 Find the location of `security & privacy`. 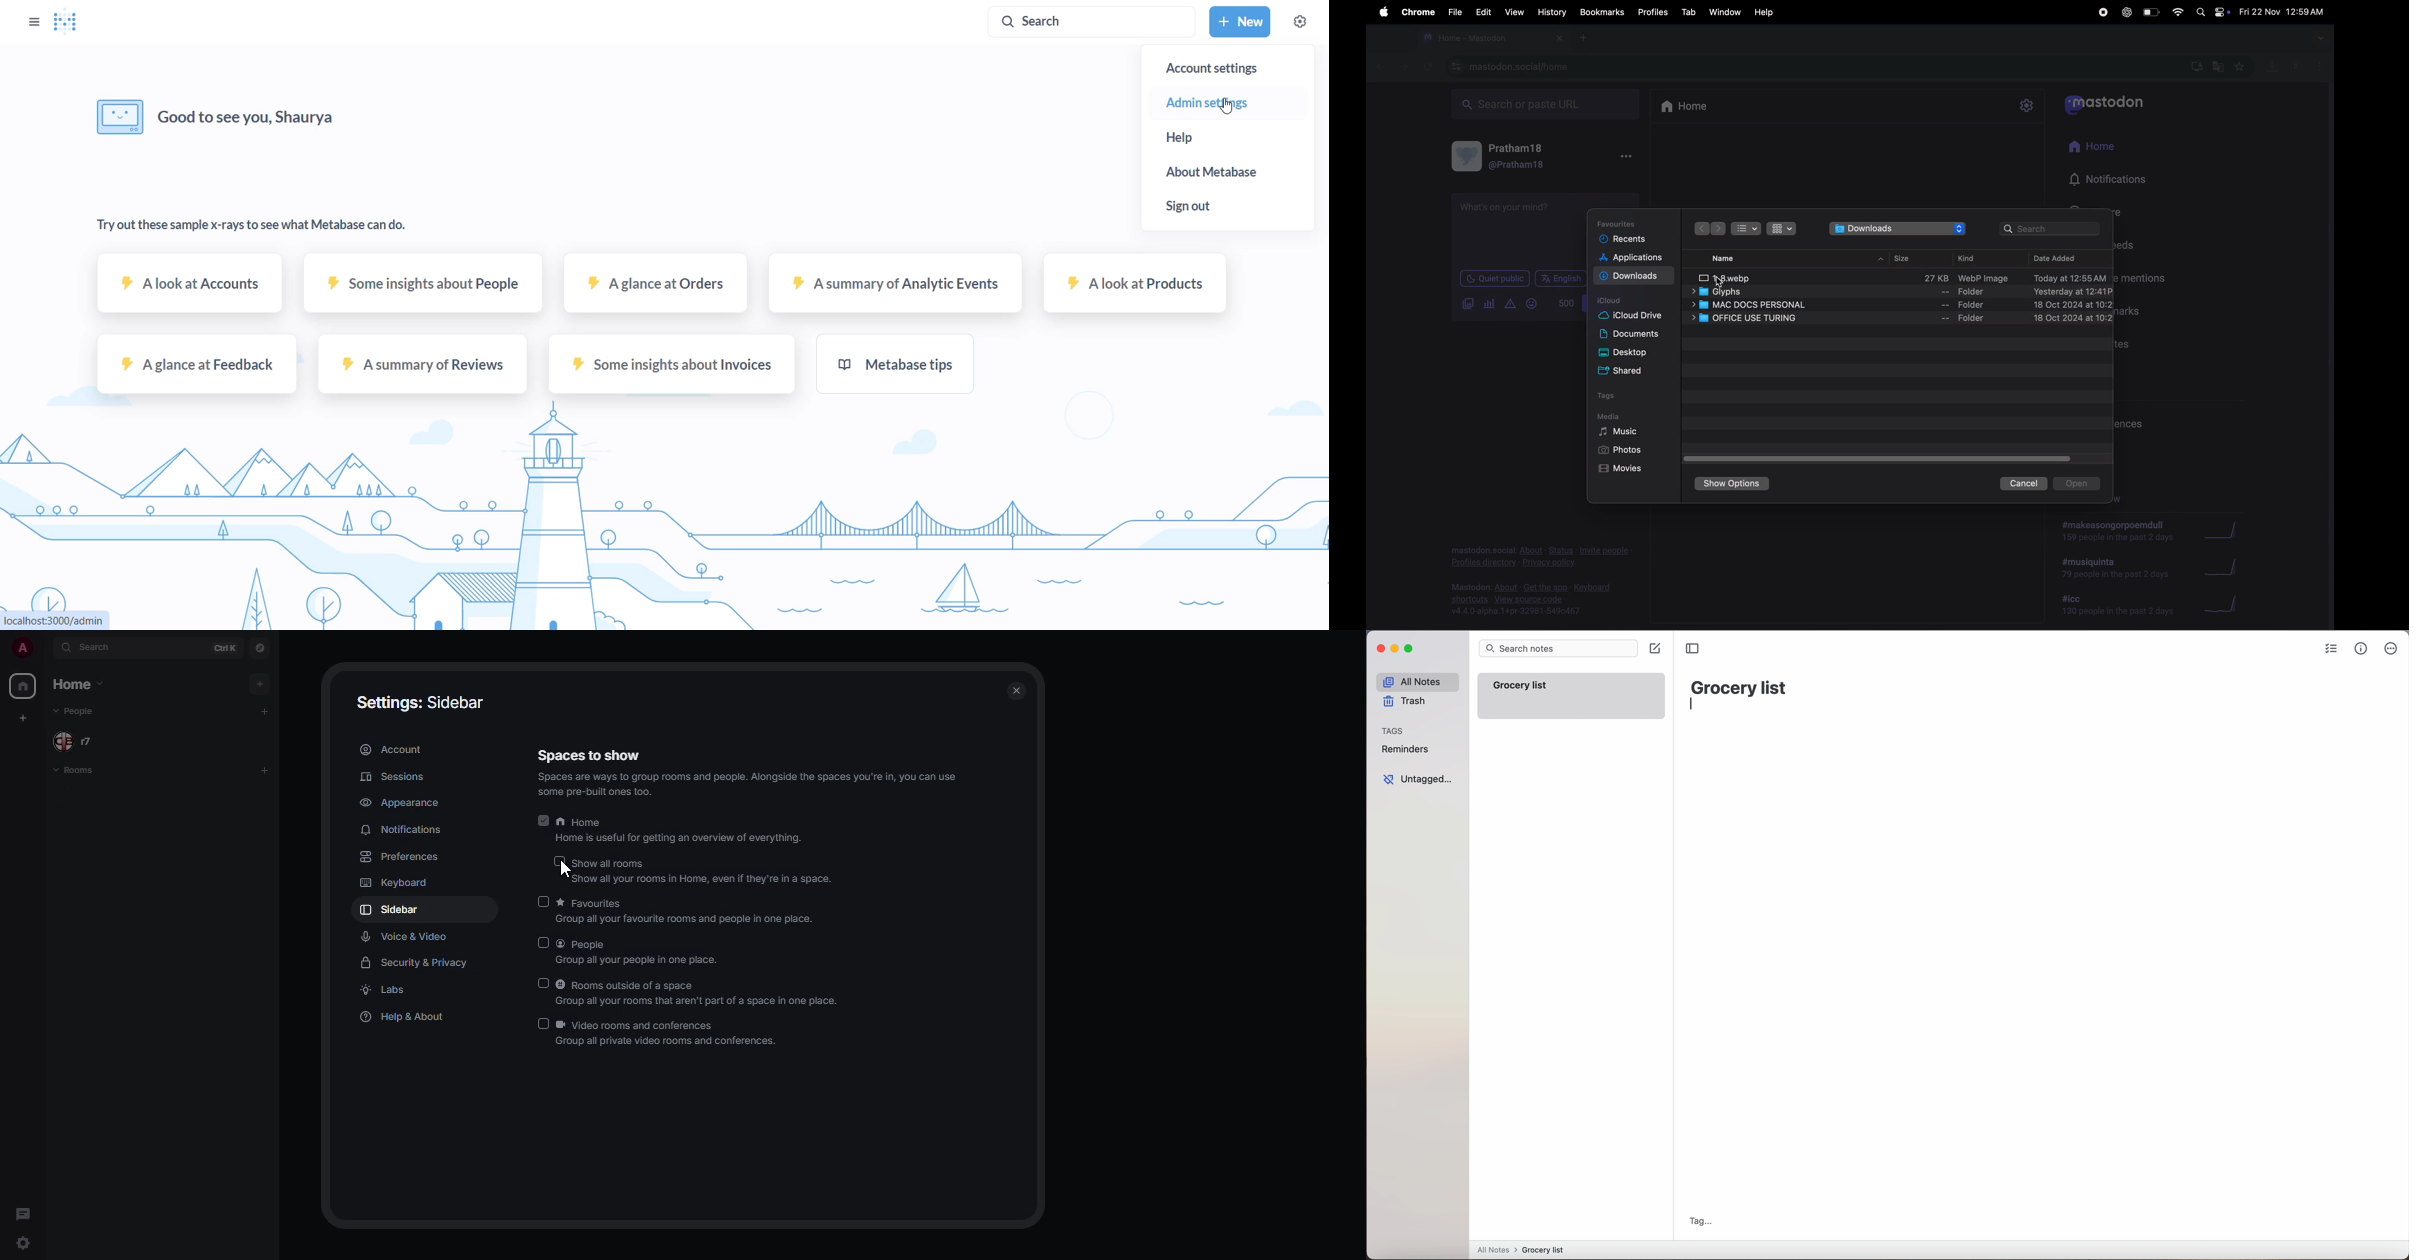

security & privacy is located at coordinates (416, 960).